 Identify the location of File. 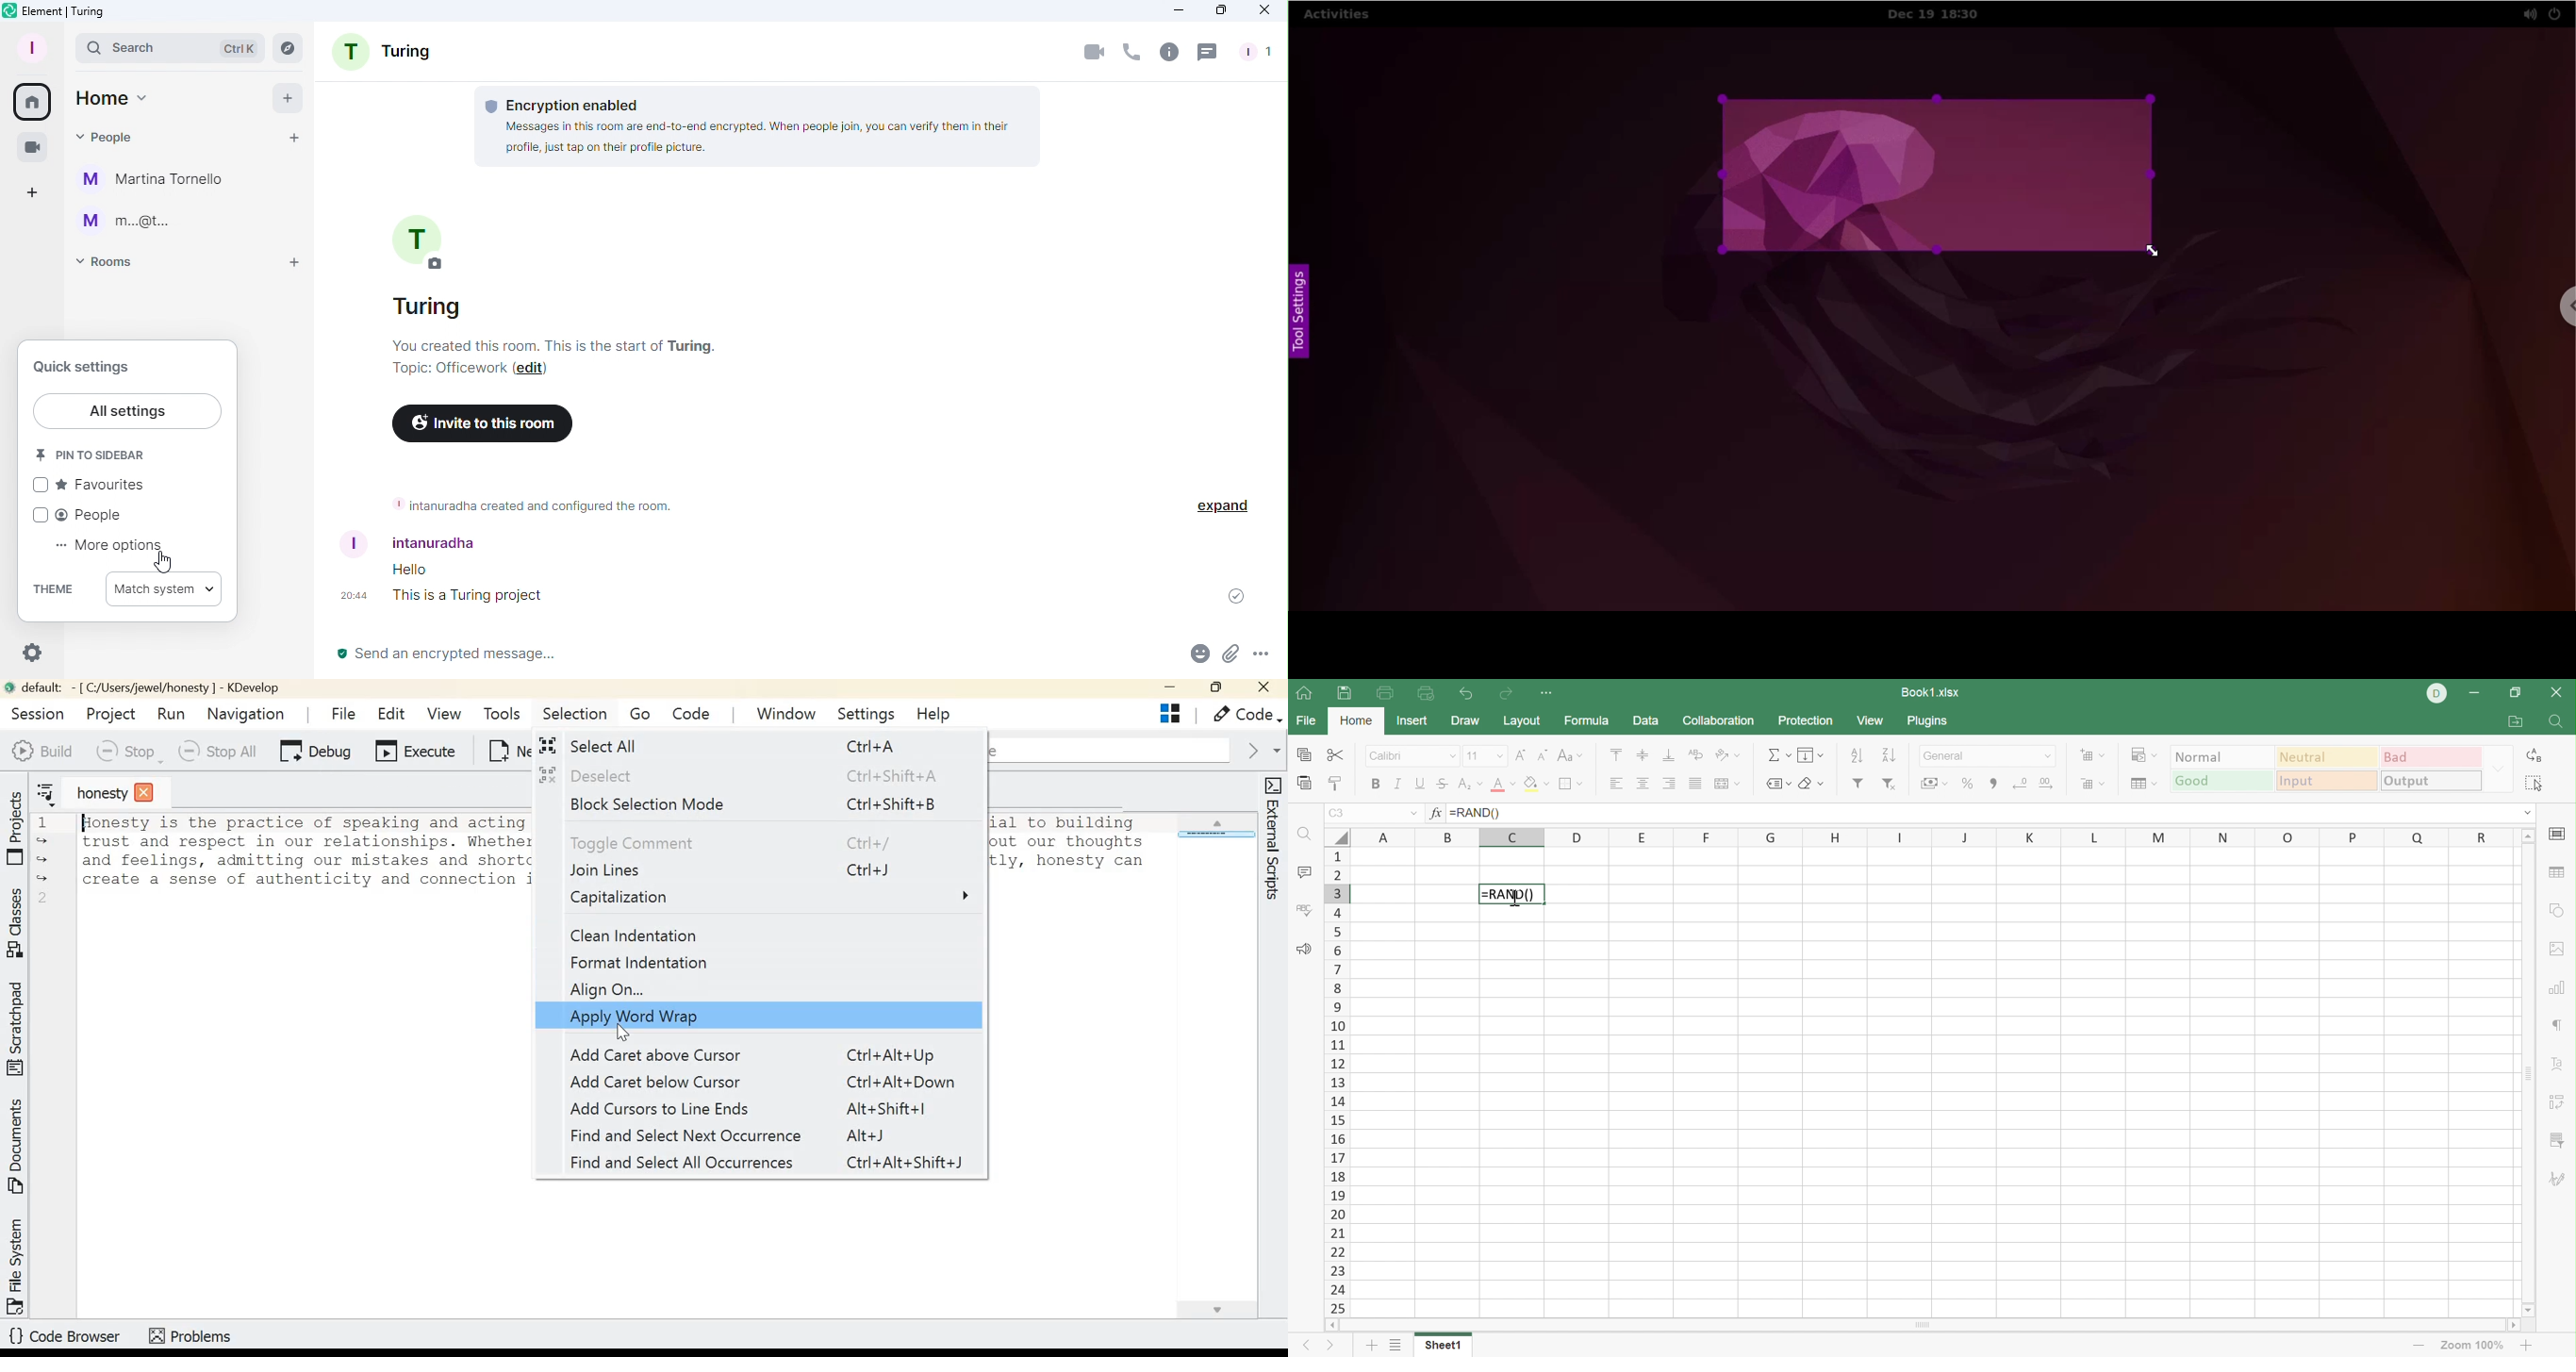
(1305, 721).